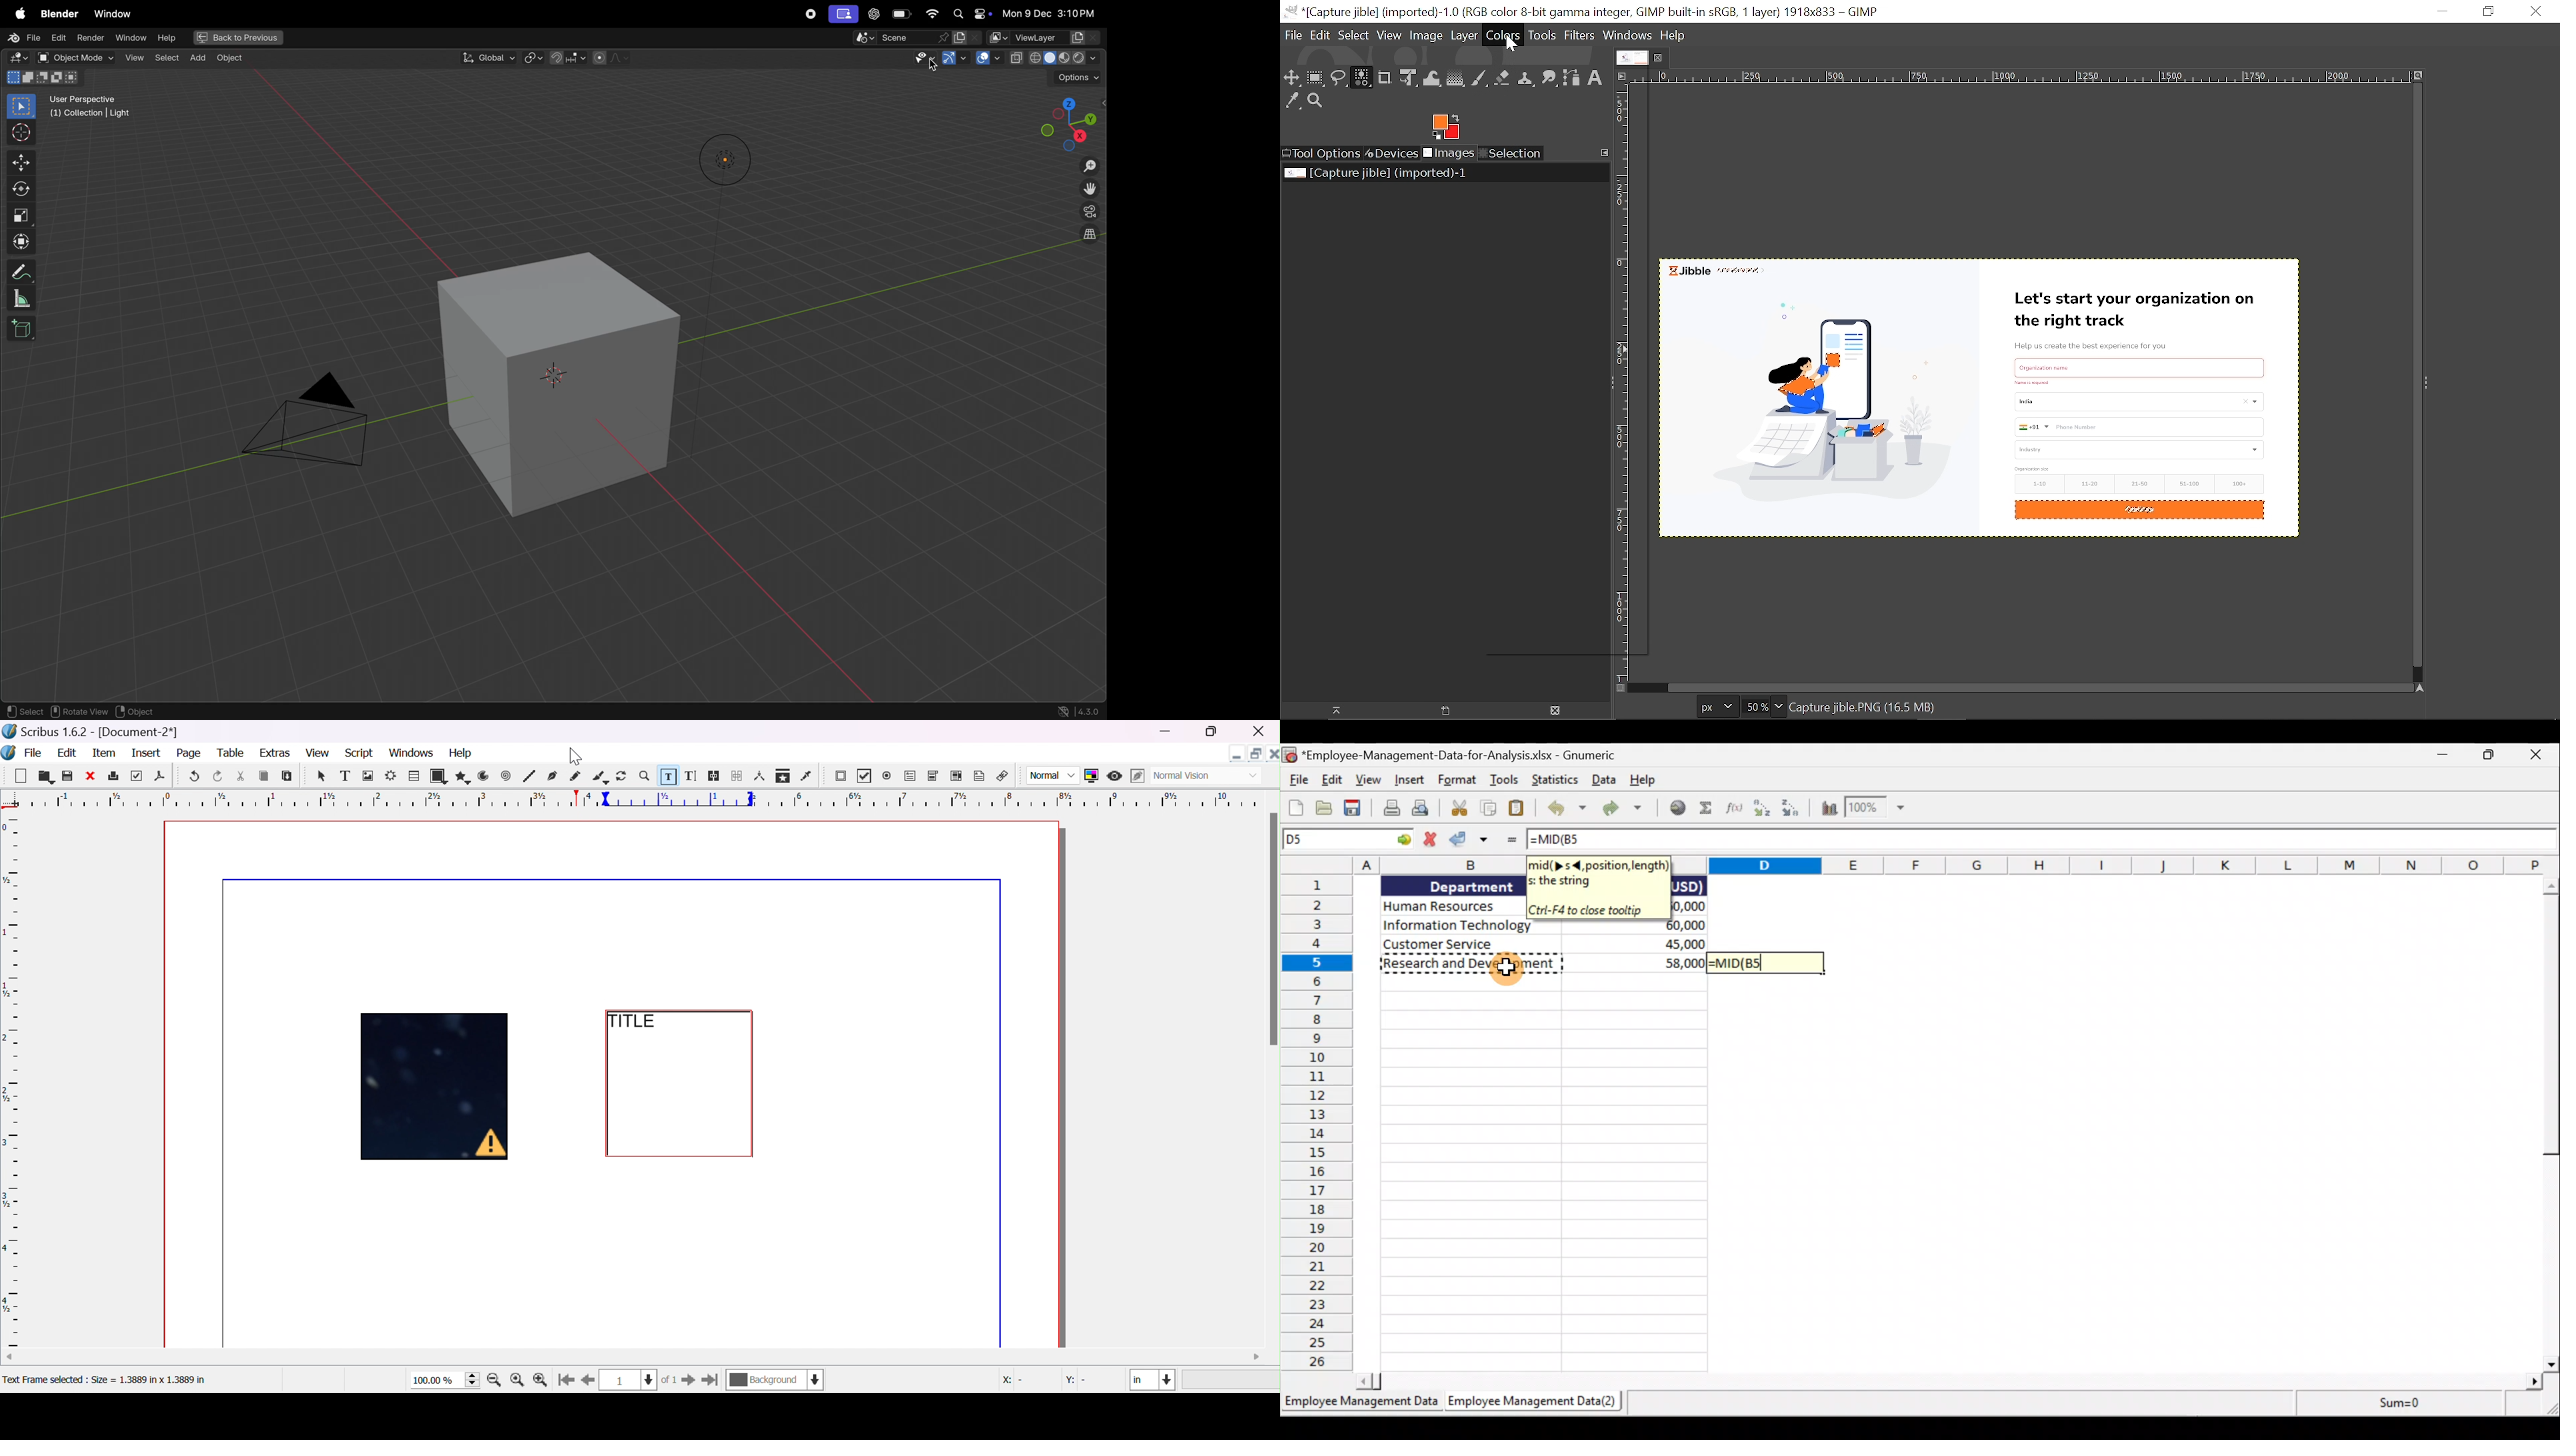 The image size is (2576, 1456). I want to click on new, so click(19, 774).